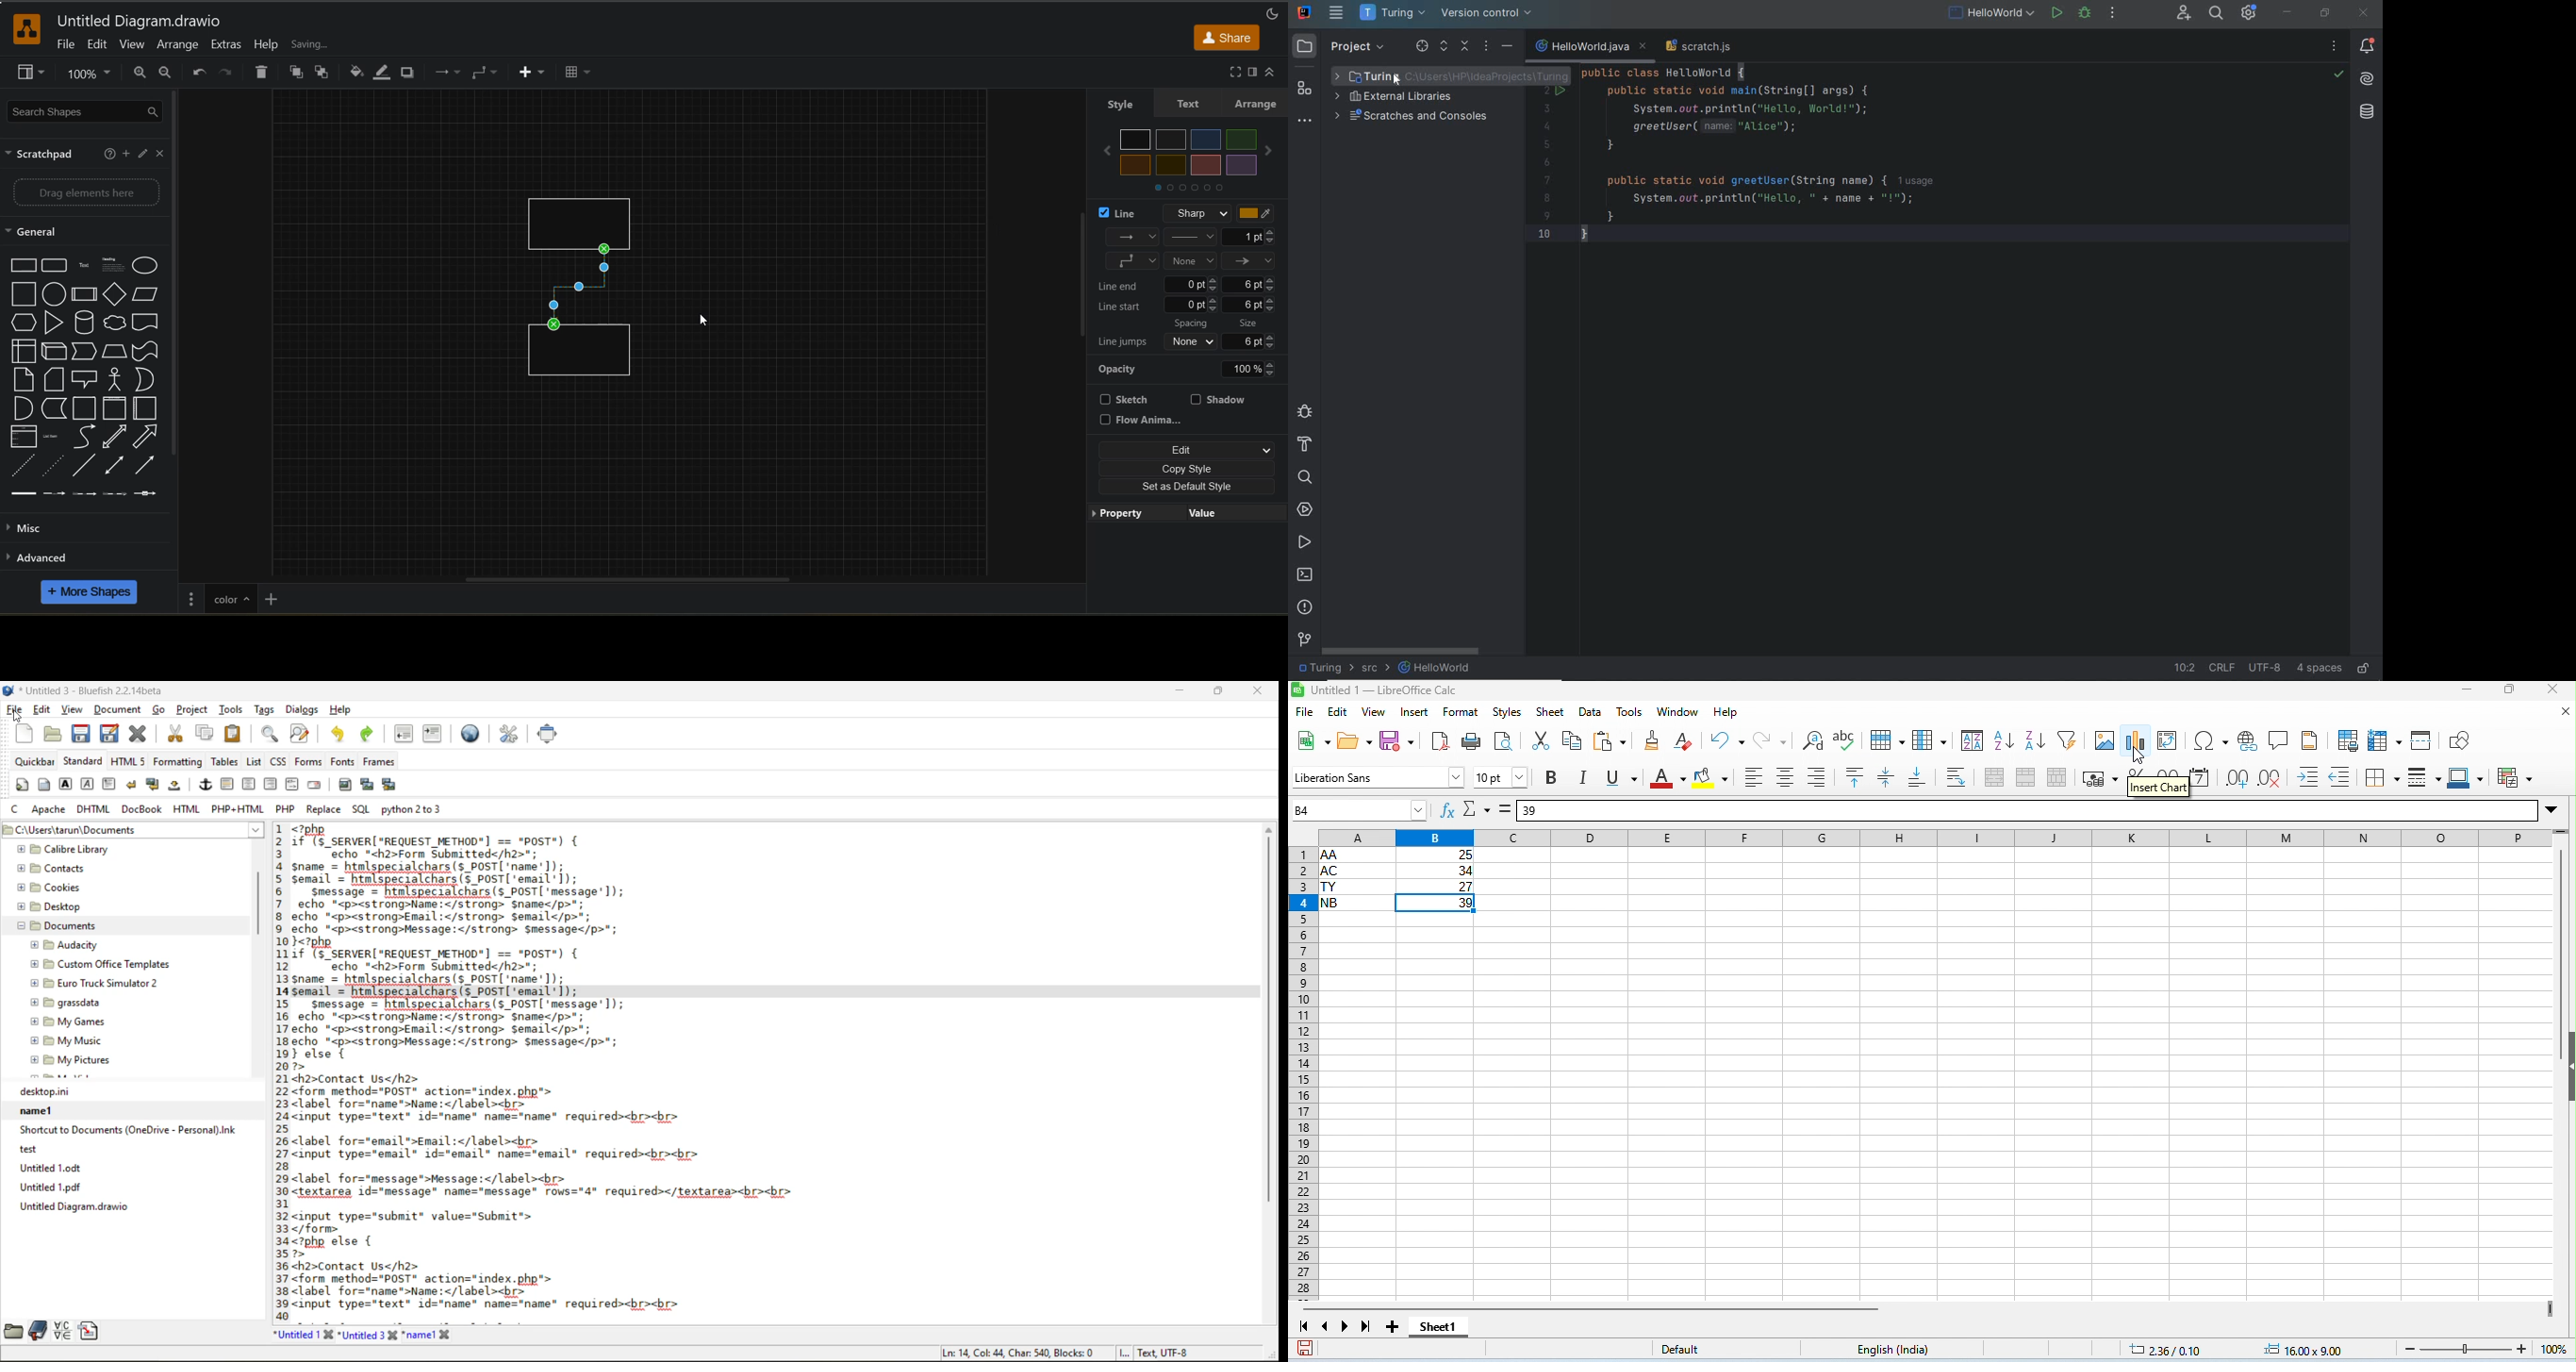 This screenshot has width=2576, height=1372. Describe the element at coordinates (582, 356) in the screenshot. I see `rectangle` at that location.